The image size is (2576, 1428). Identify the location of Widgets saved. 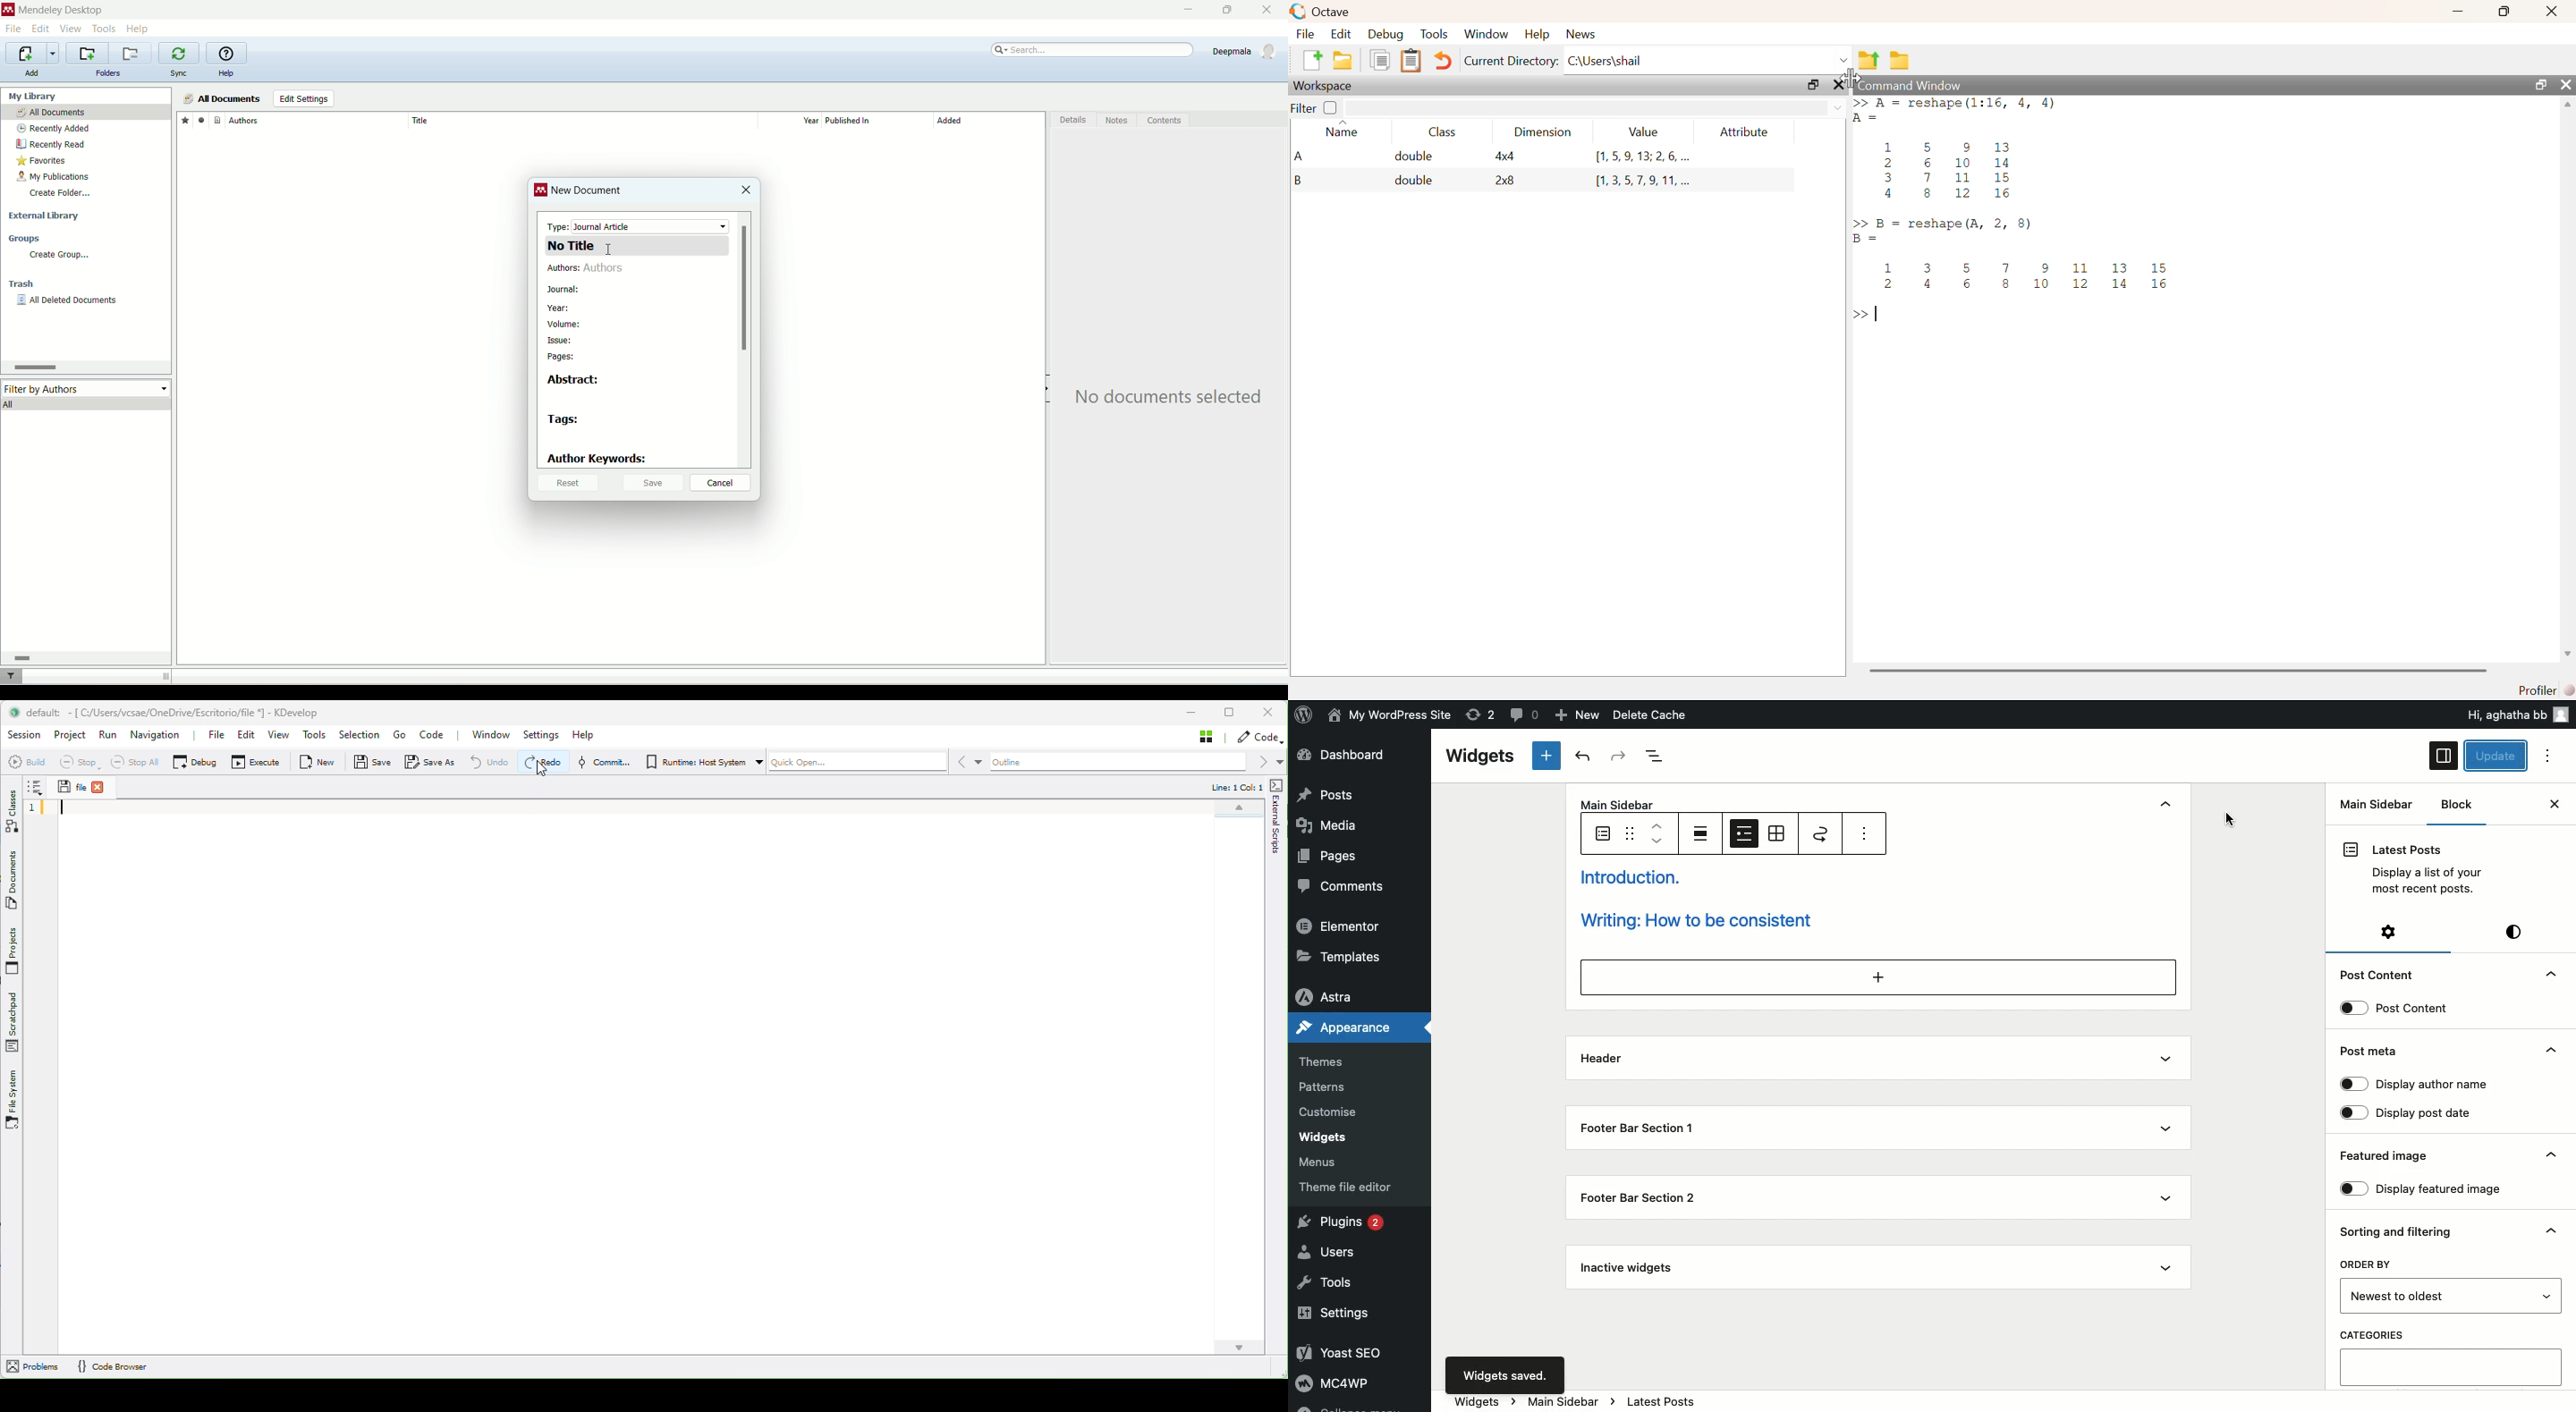
(1506, 1374).